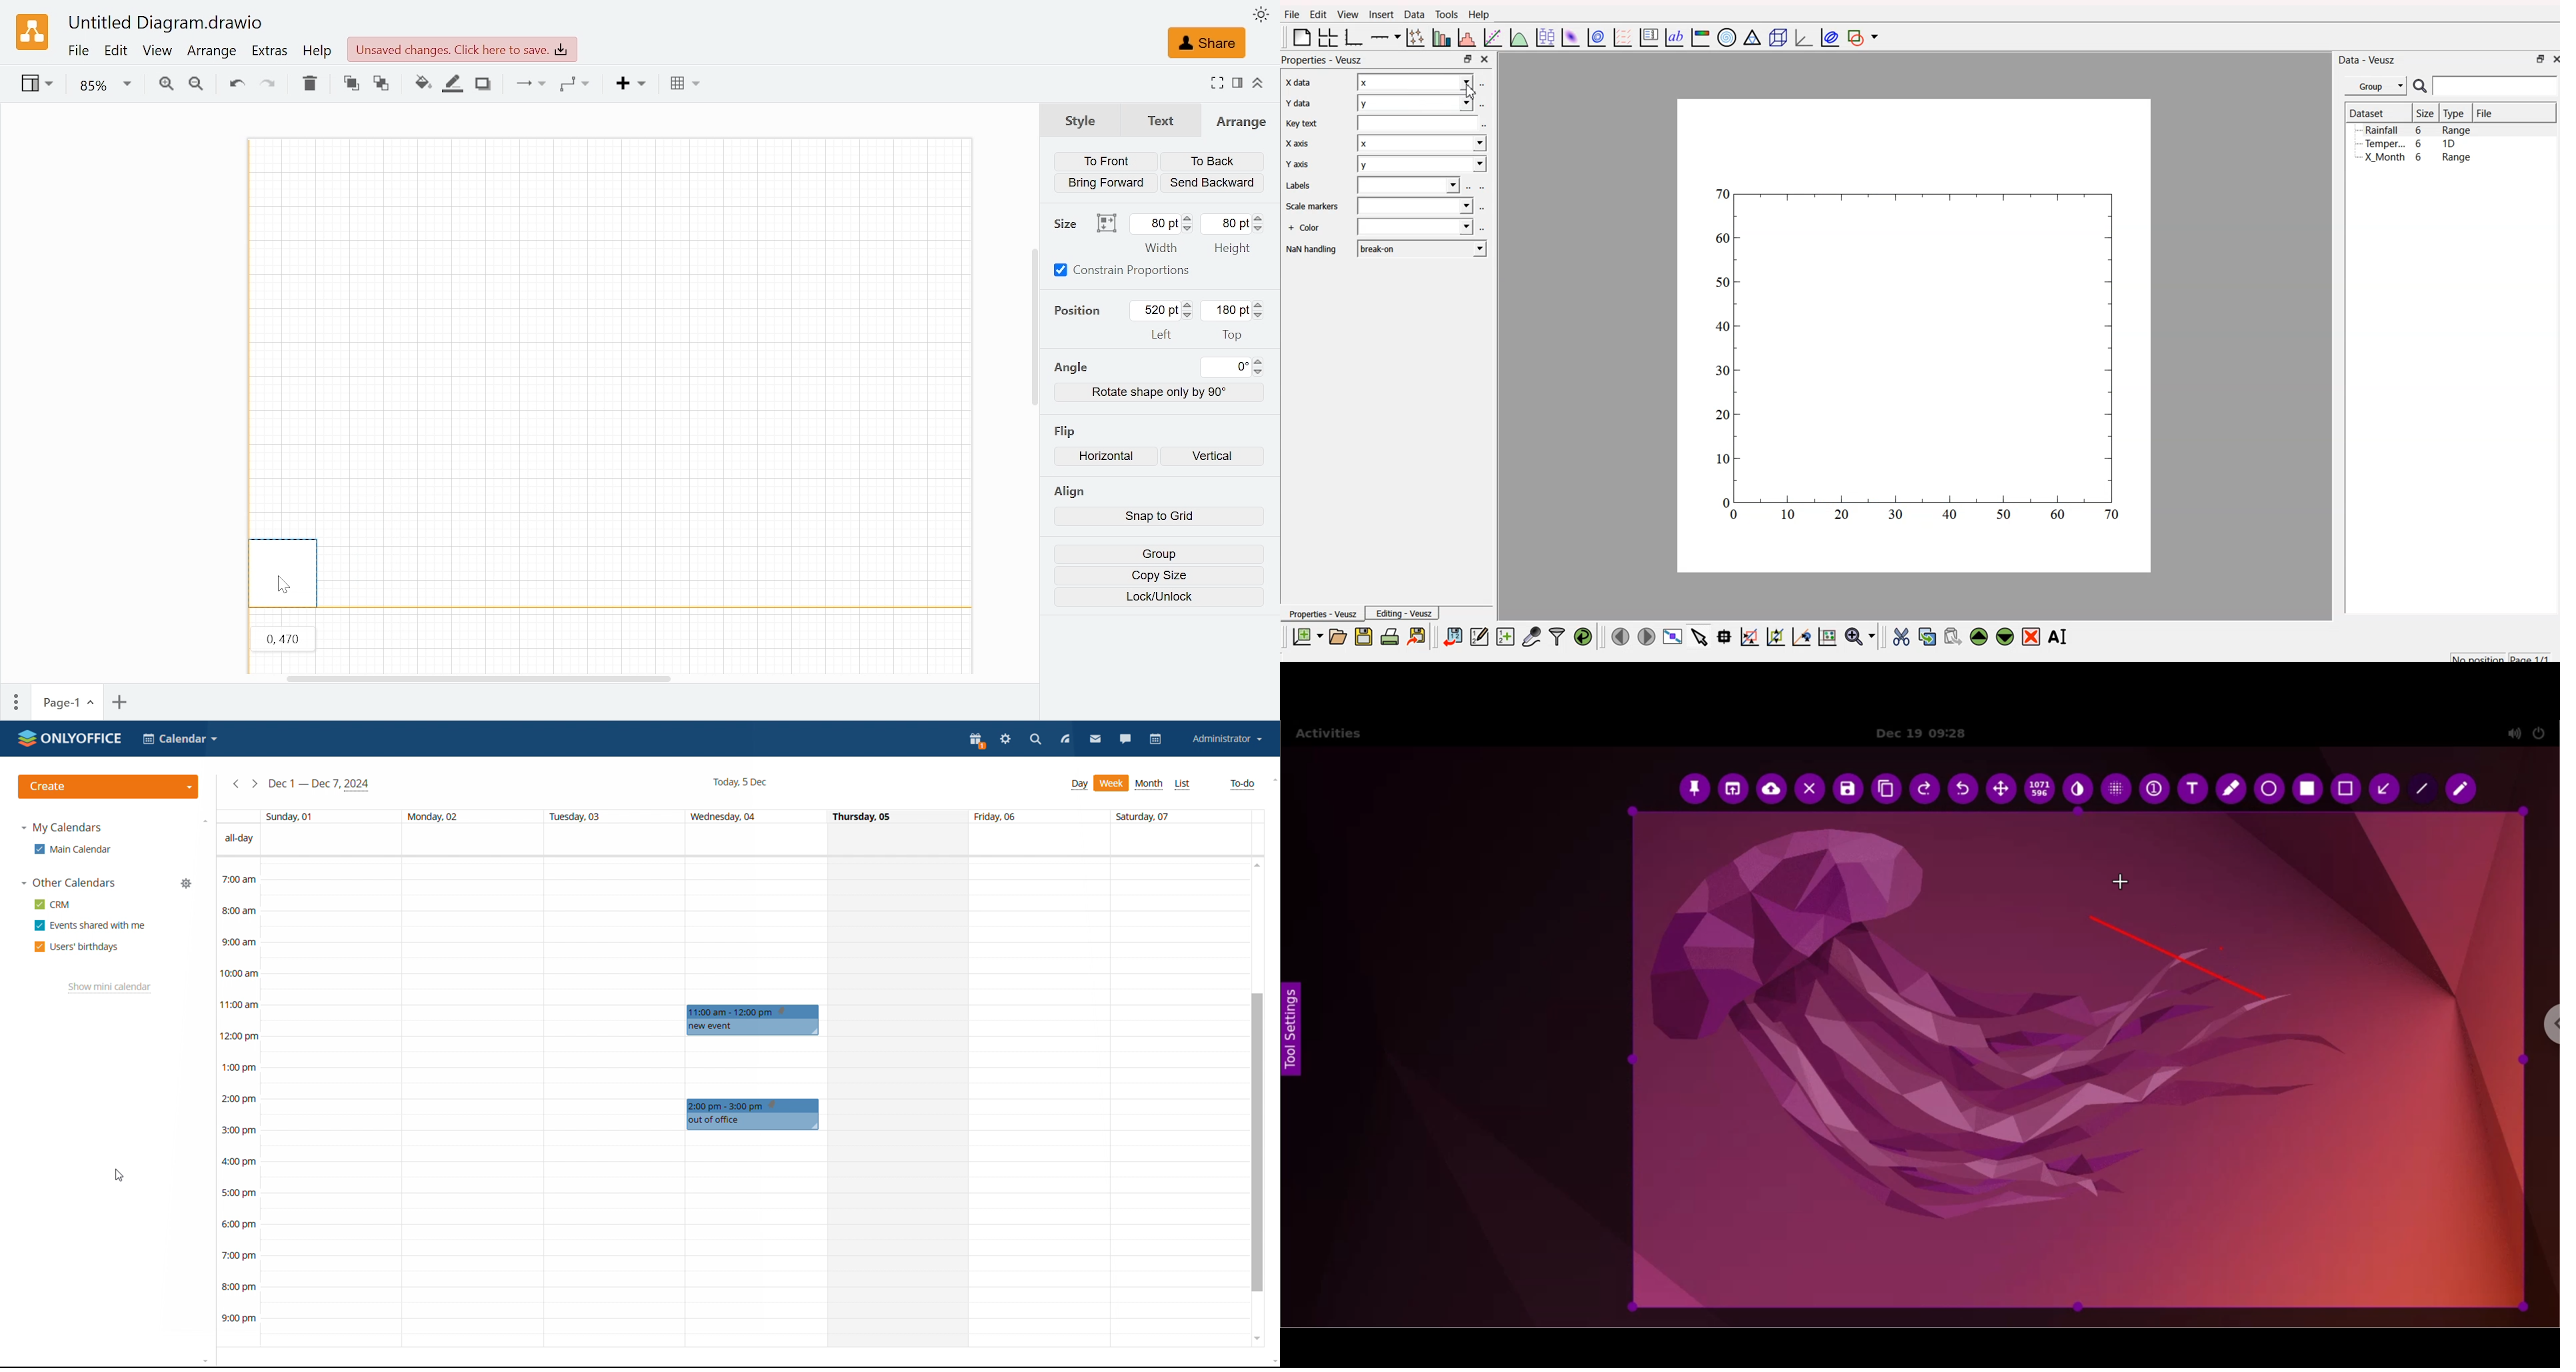 The height and width of the screenshot is (1372, 2576). I want to click on Displaced the rectangle shape to the border of the canvas., so click(283, 573).